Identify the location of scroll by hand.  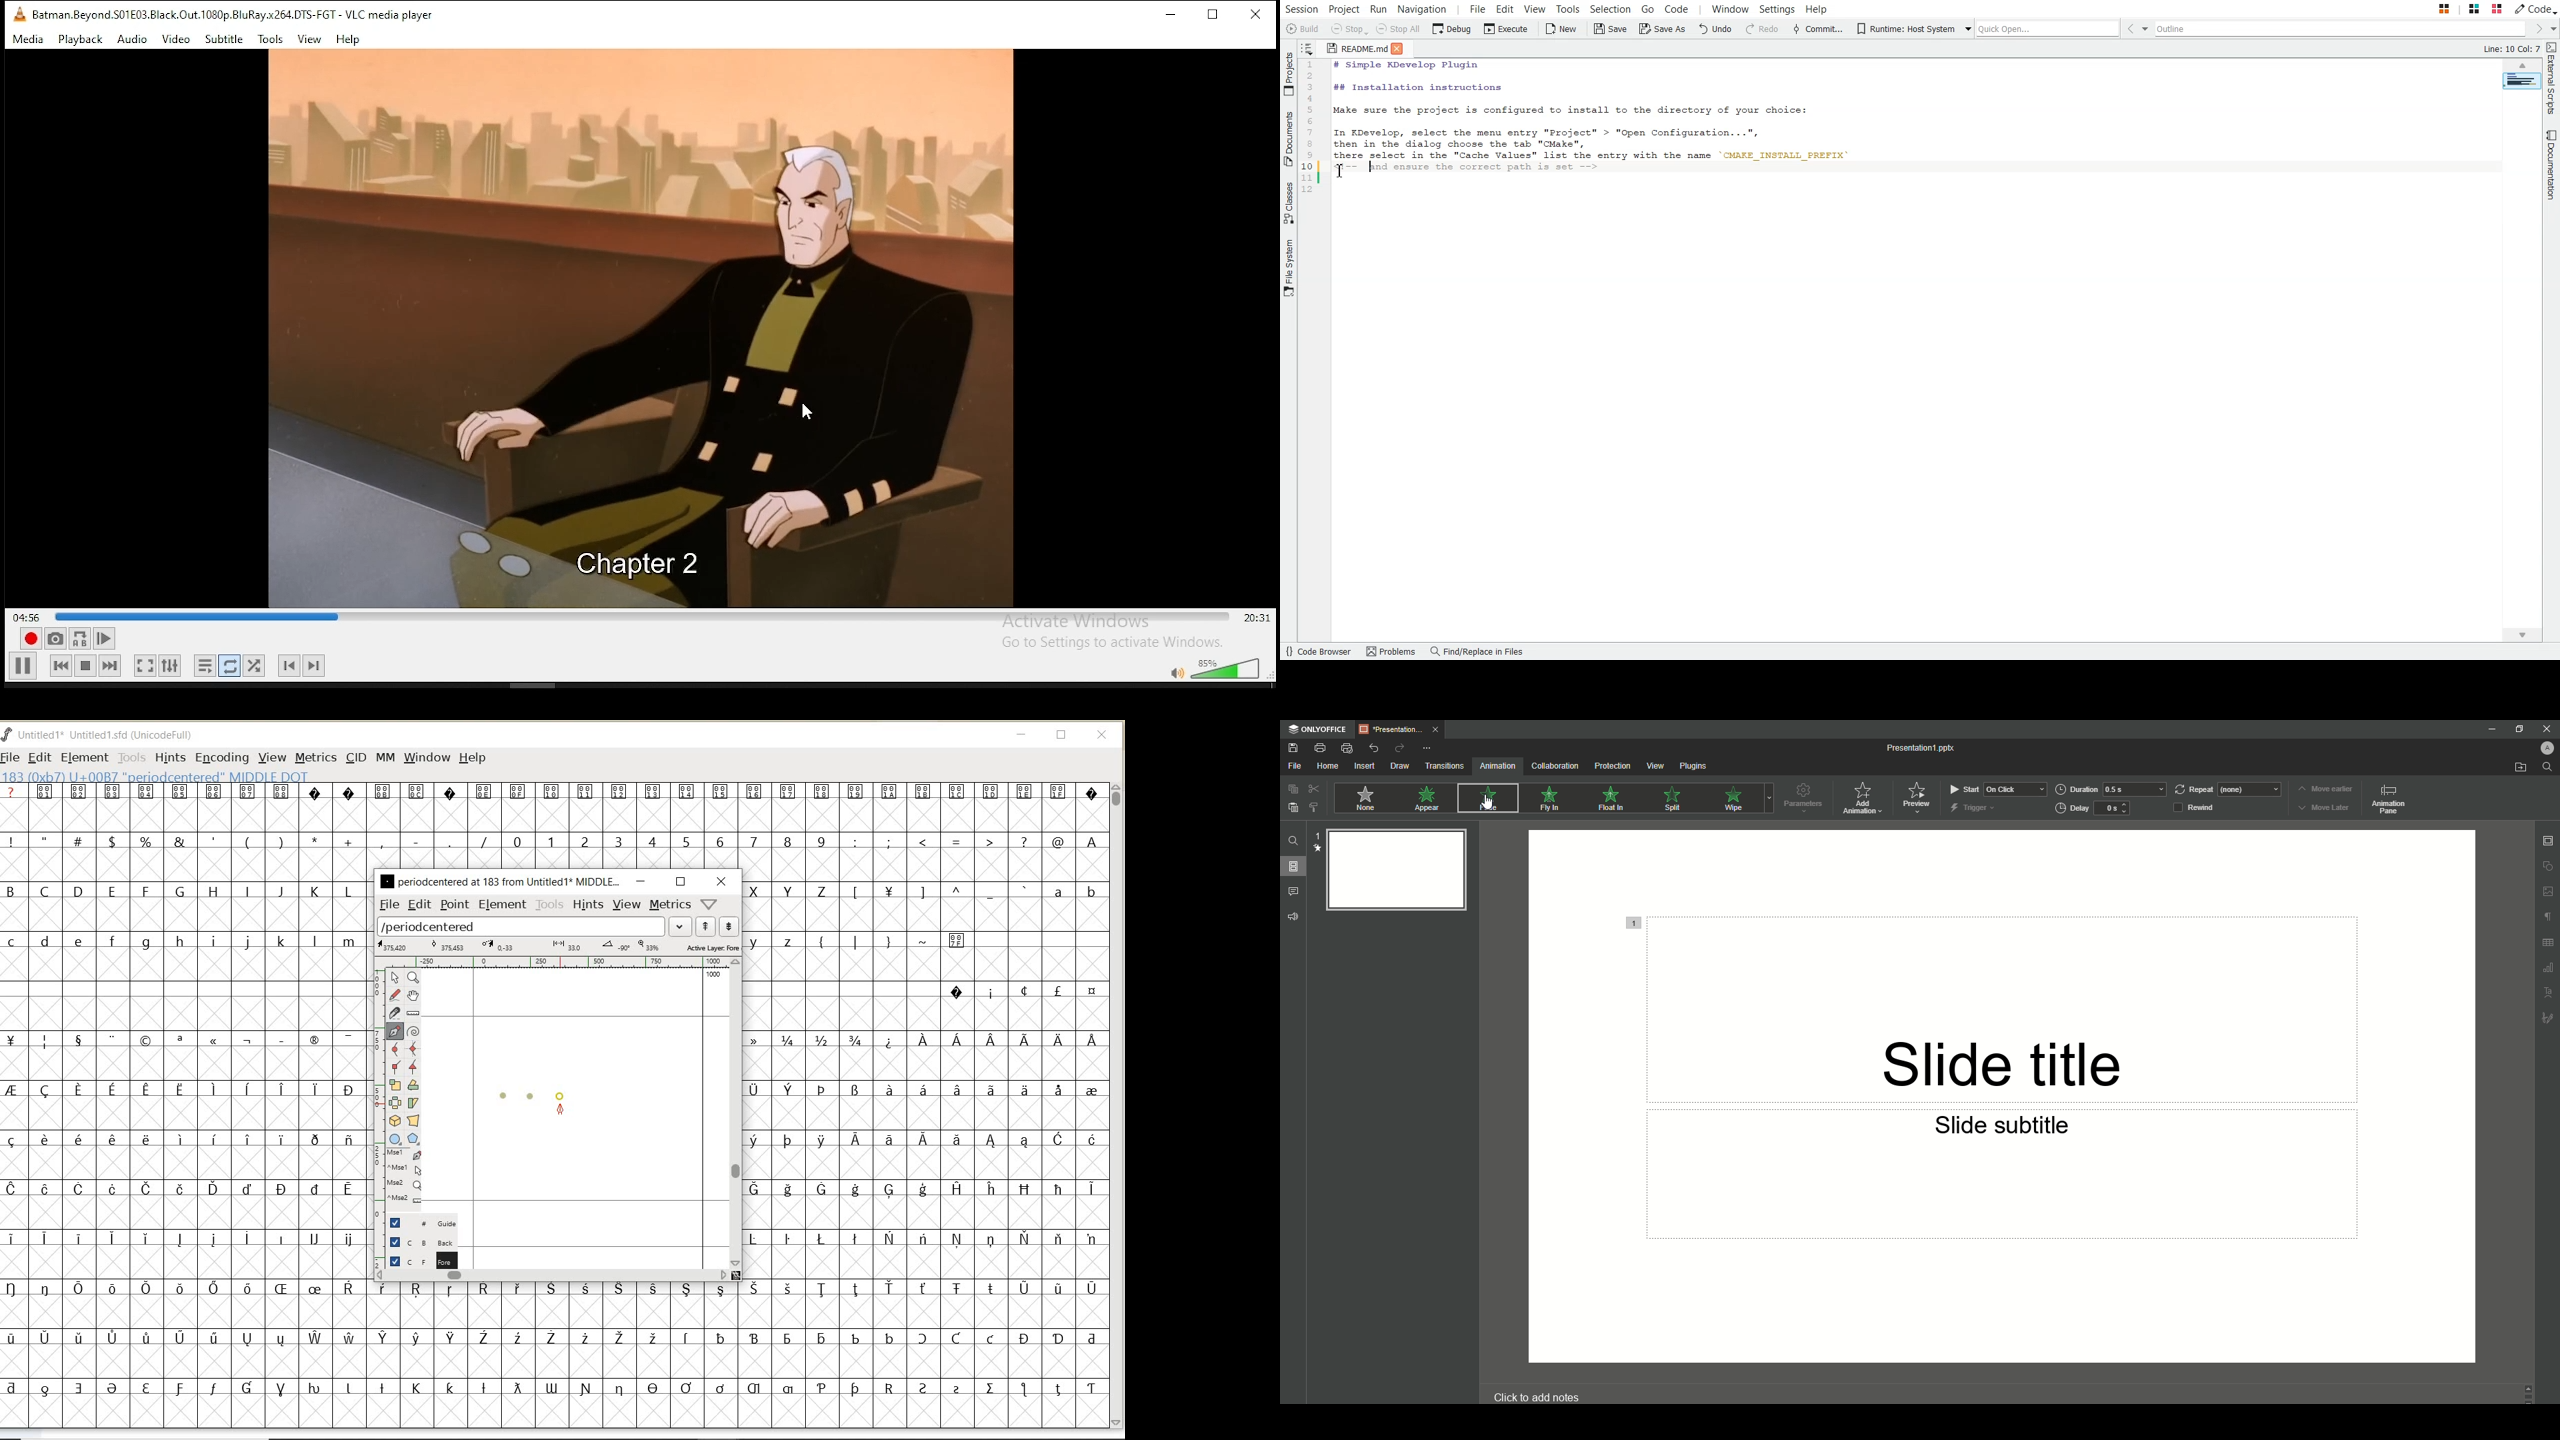
(412, 995).